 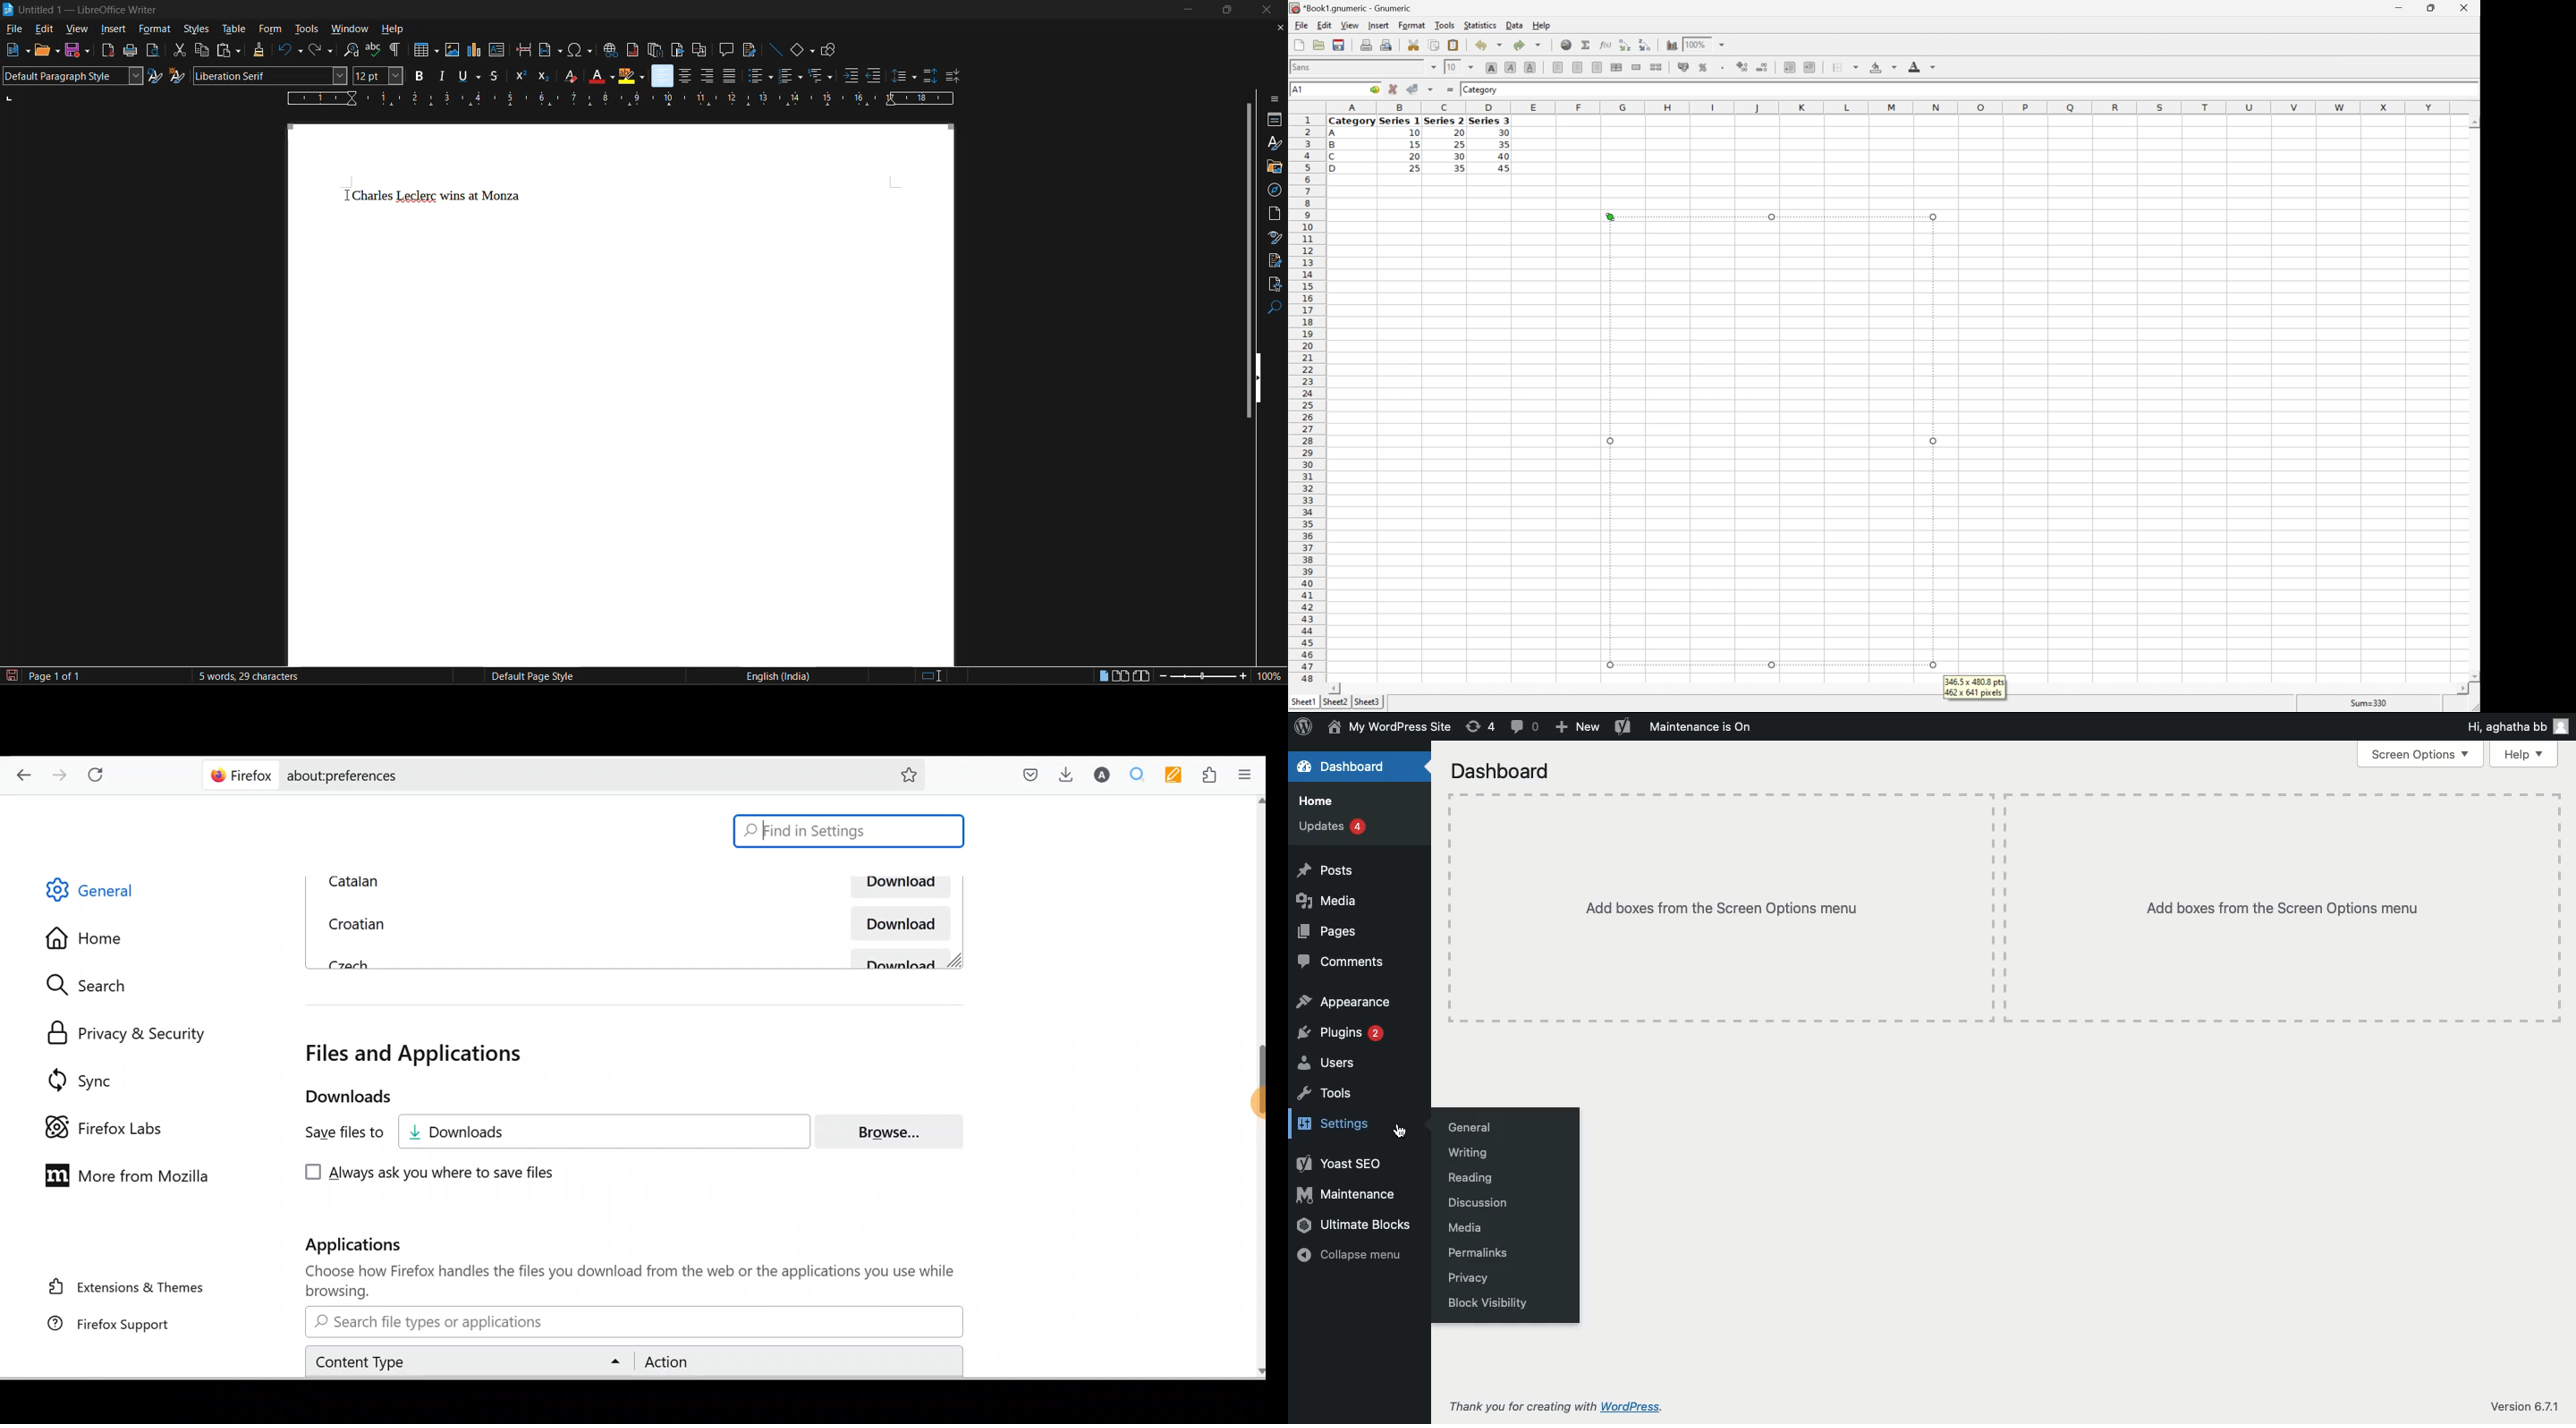 What do you see at coordinates (676, 50) in the screenshot?
I see `insert bookmark` at bounding box center [676, 50].